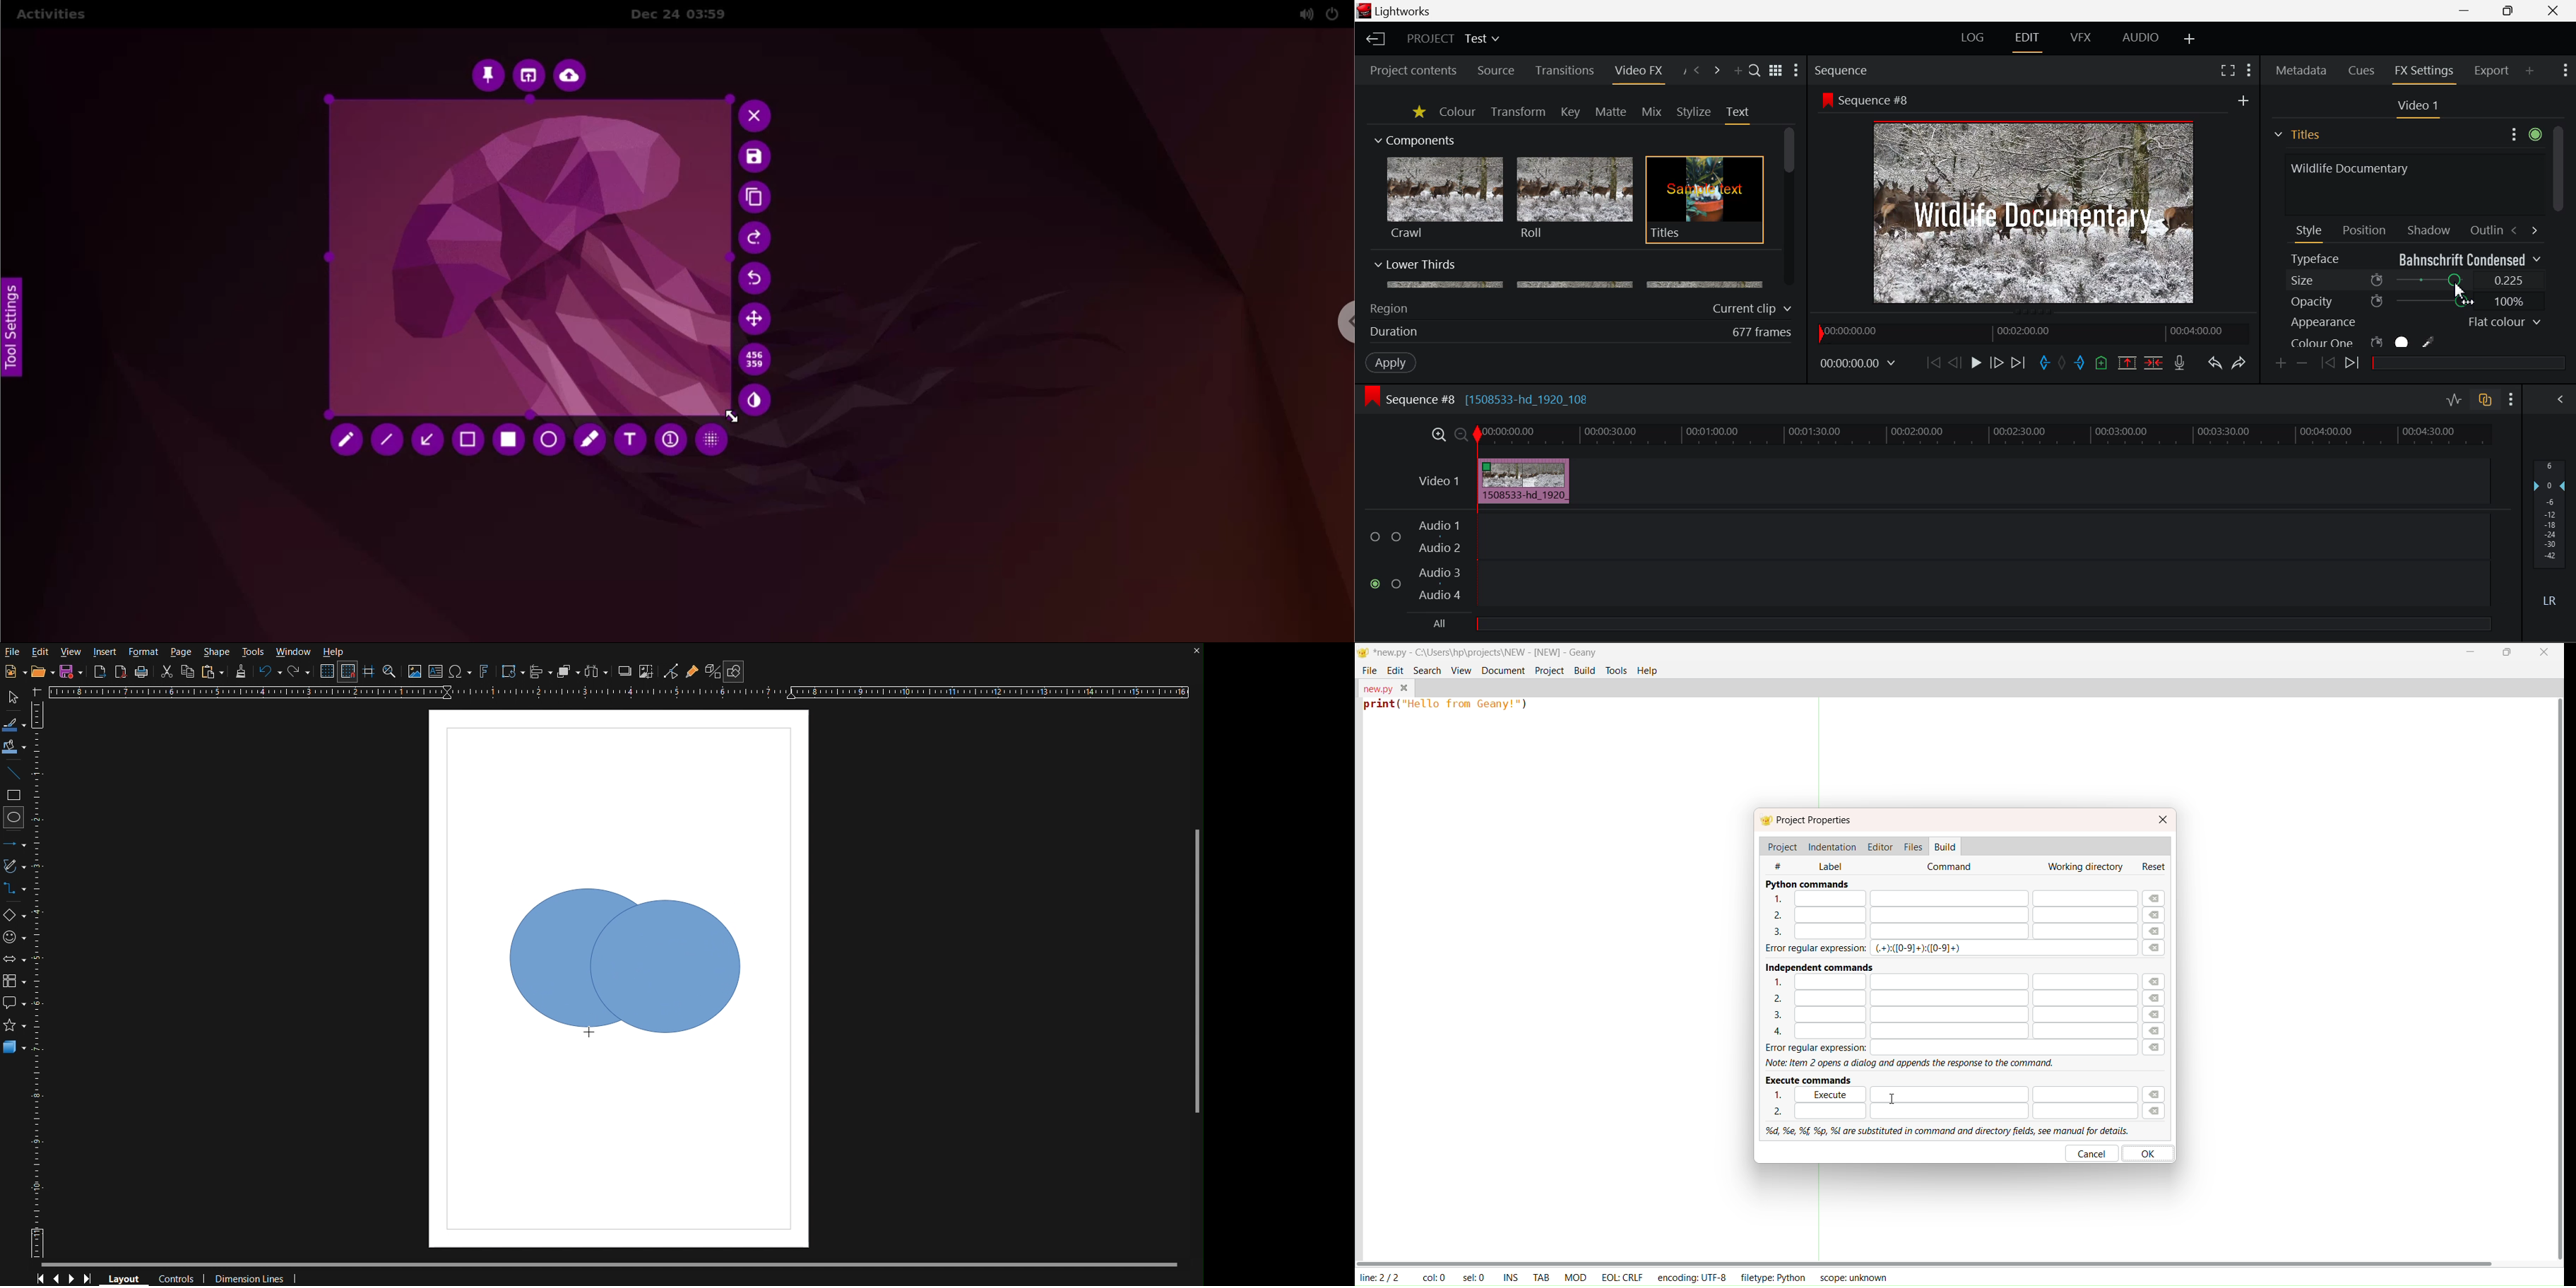 Image resolution: width=2576 pixels, height=1288 pixels. I want to click on icon, so click(1826, 99).